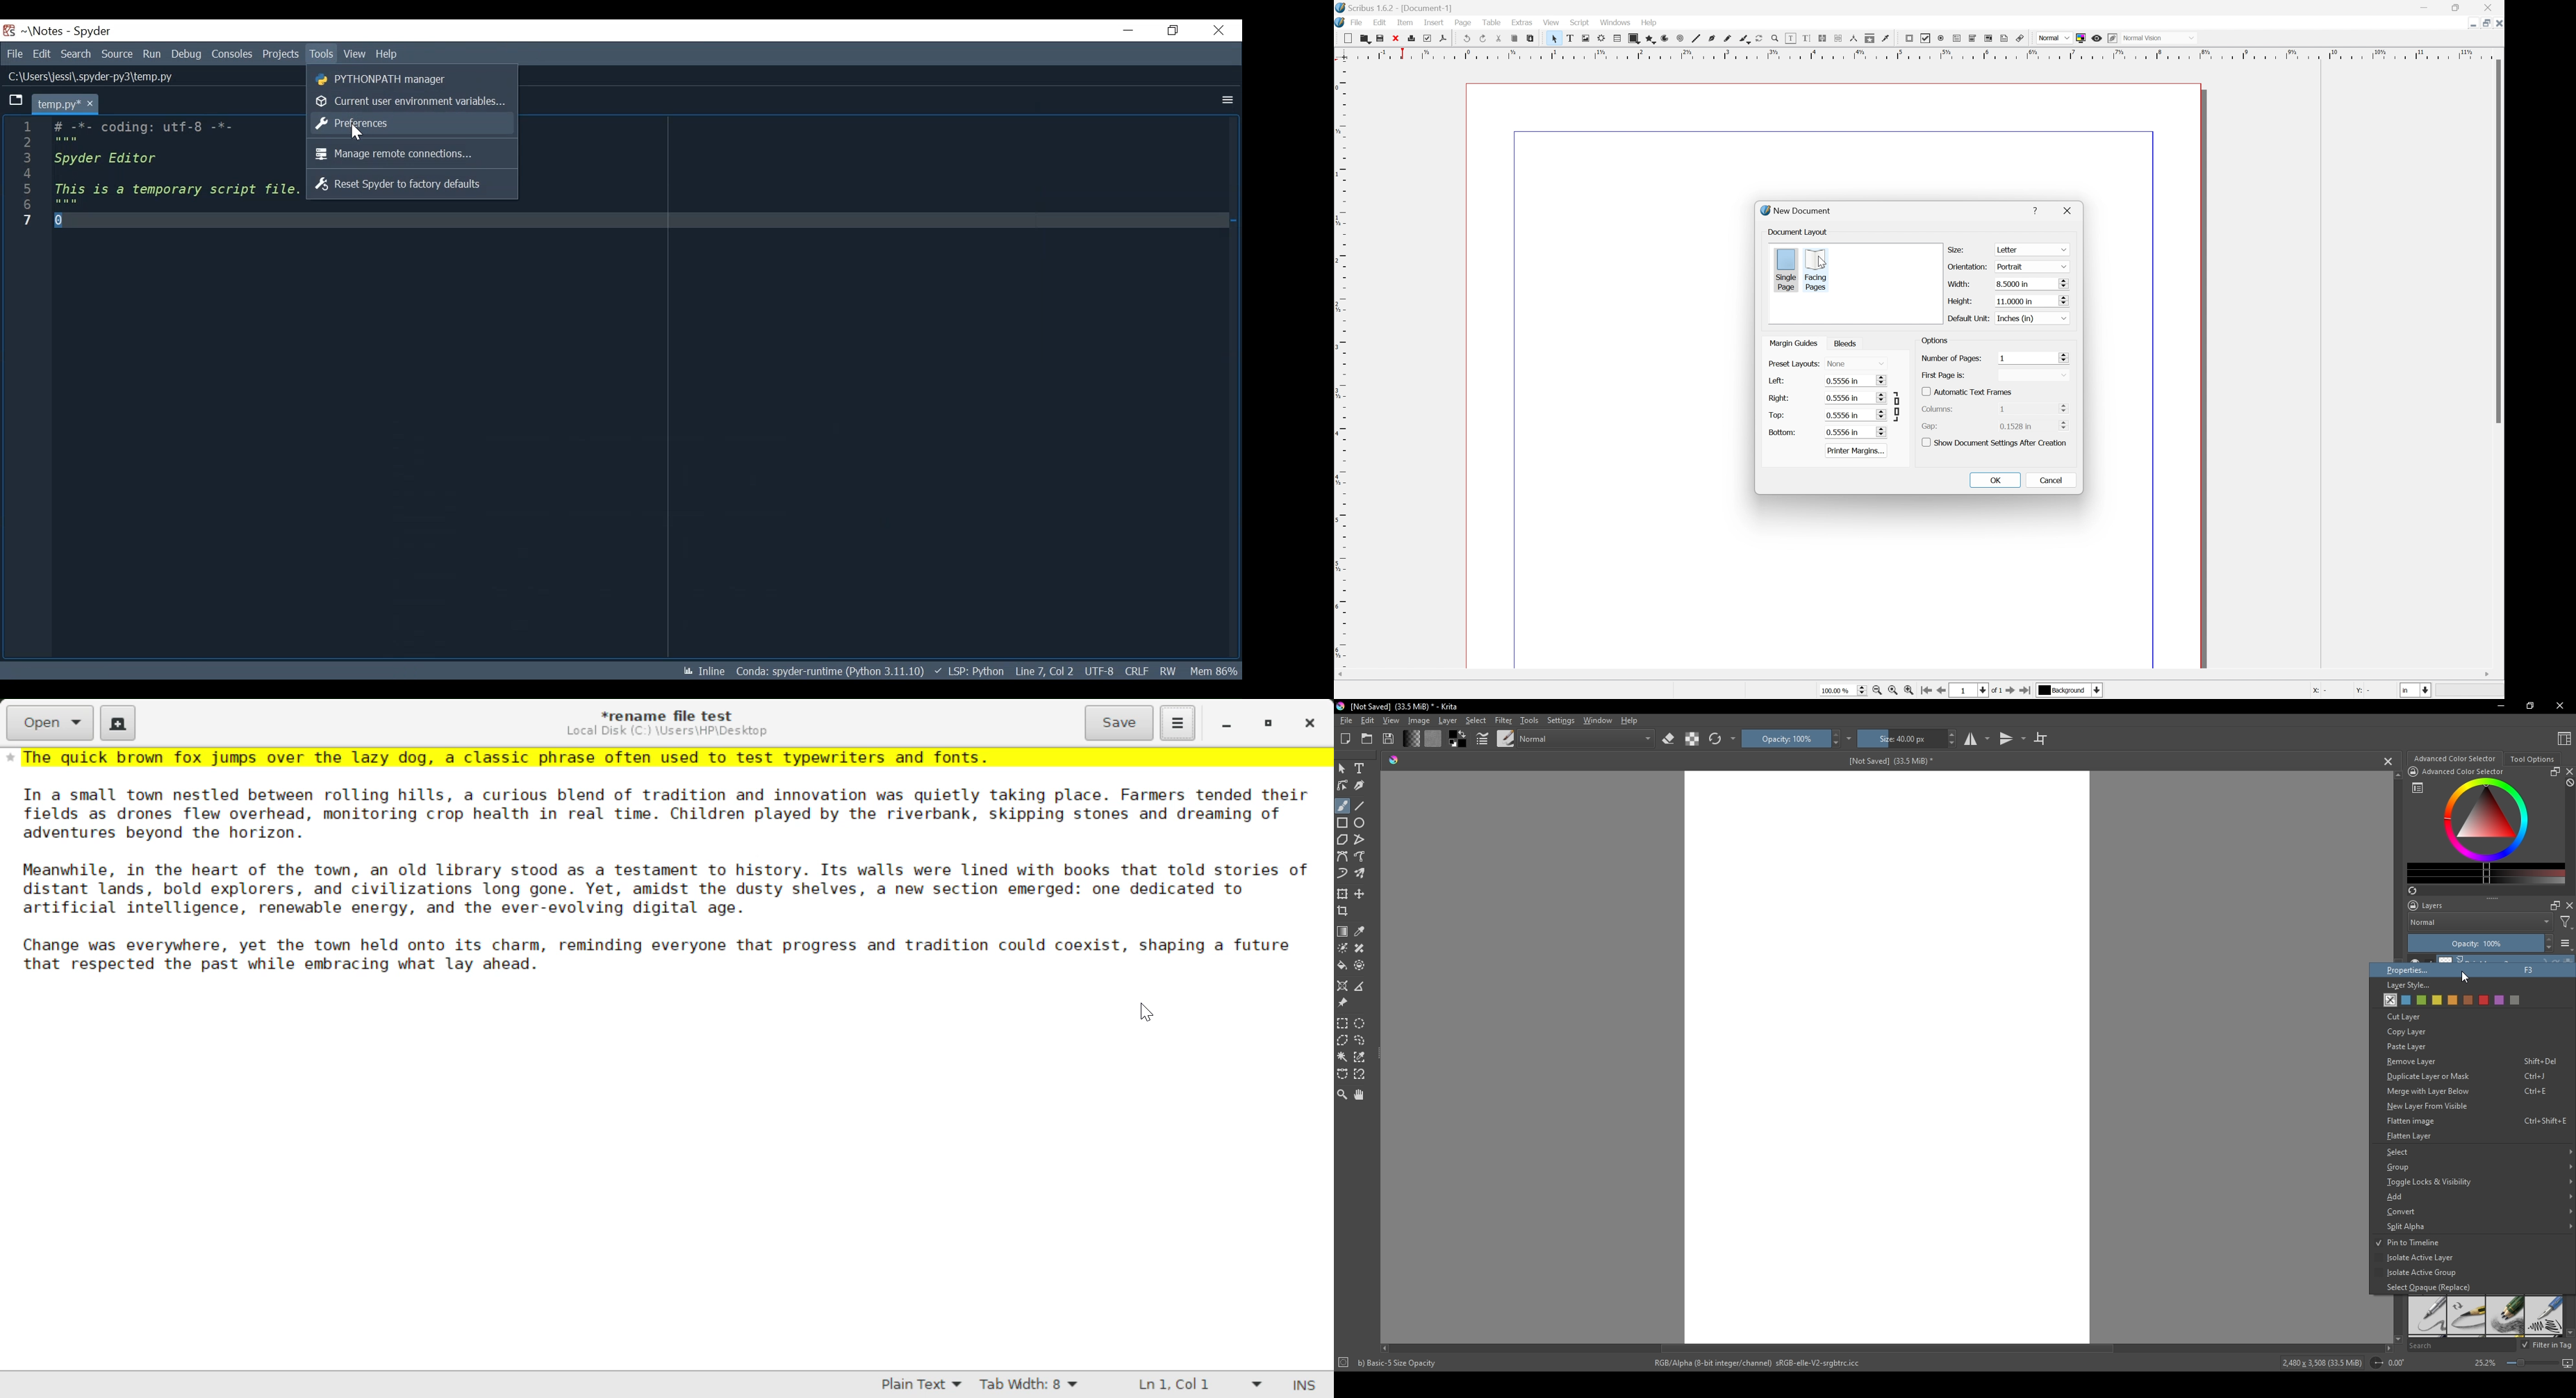  I want to click on 1, so click(2032, 357).